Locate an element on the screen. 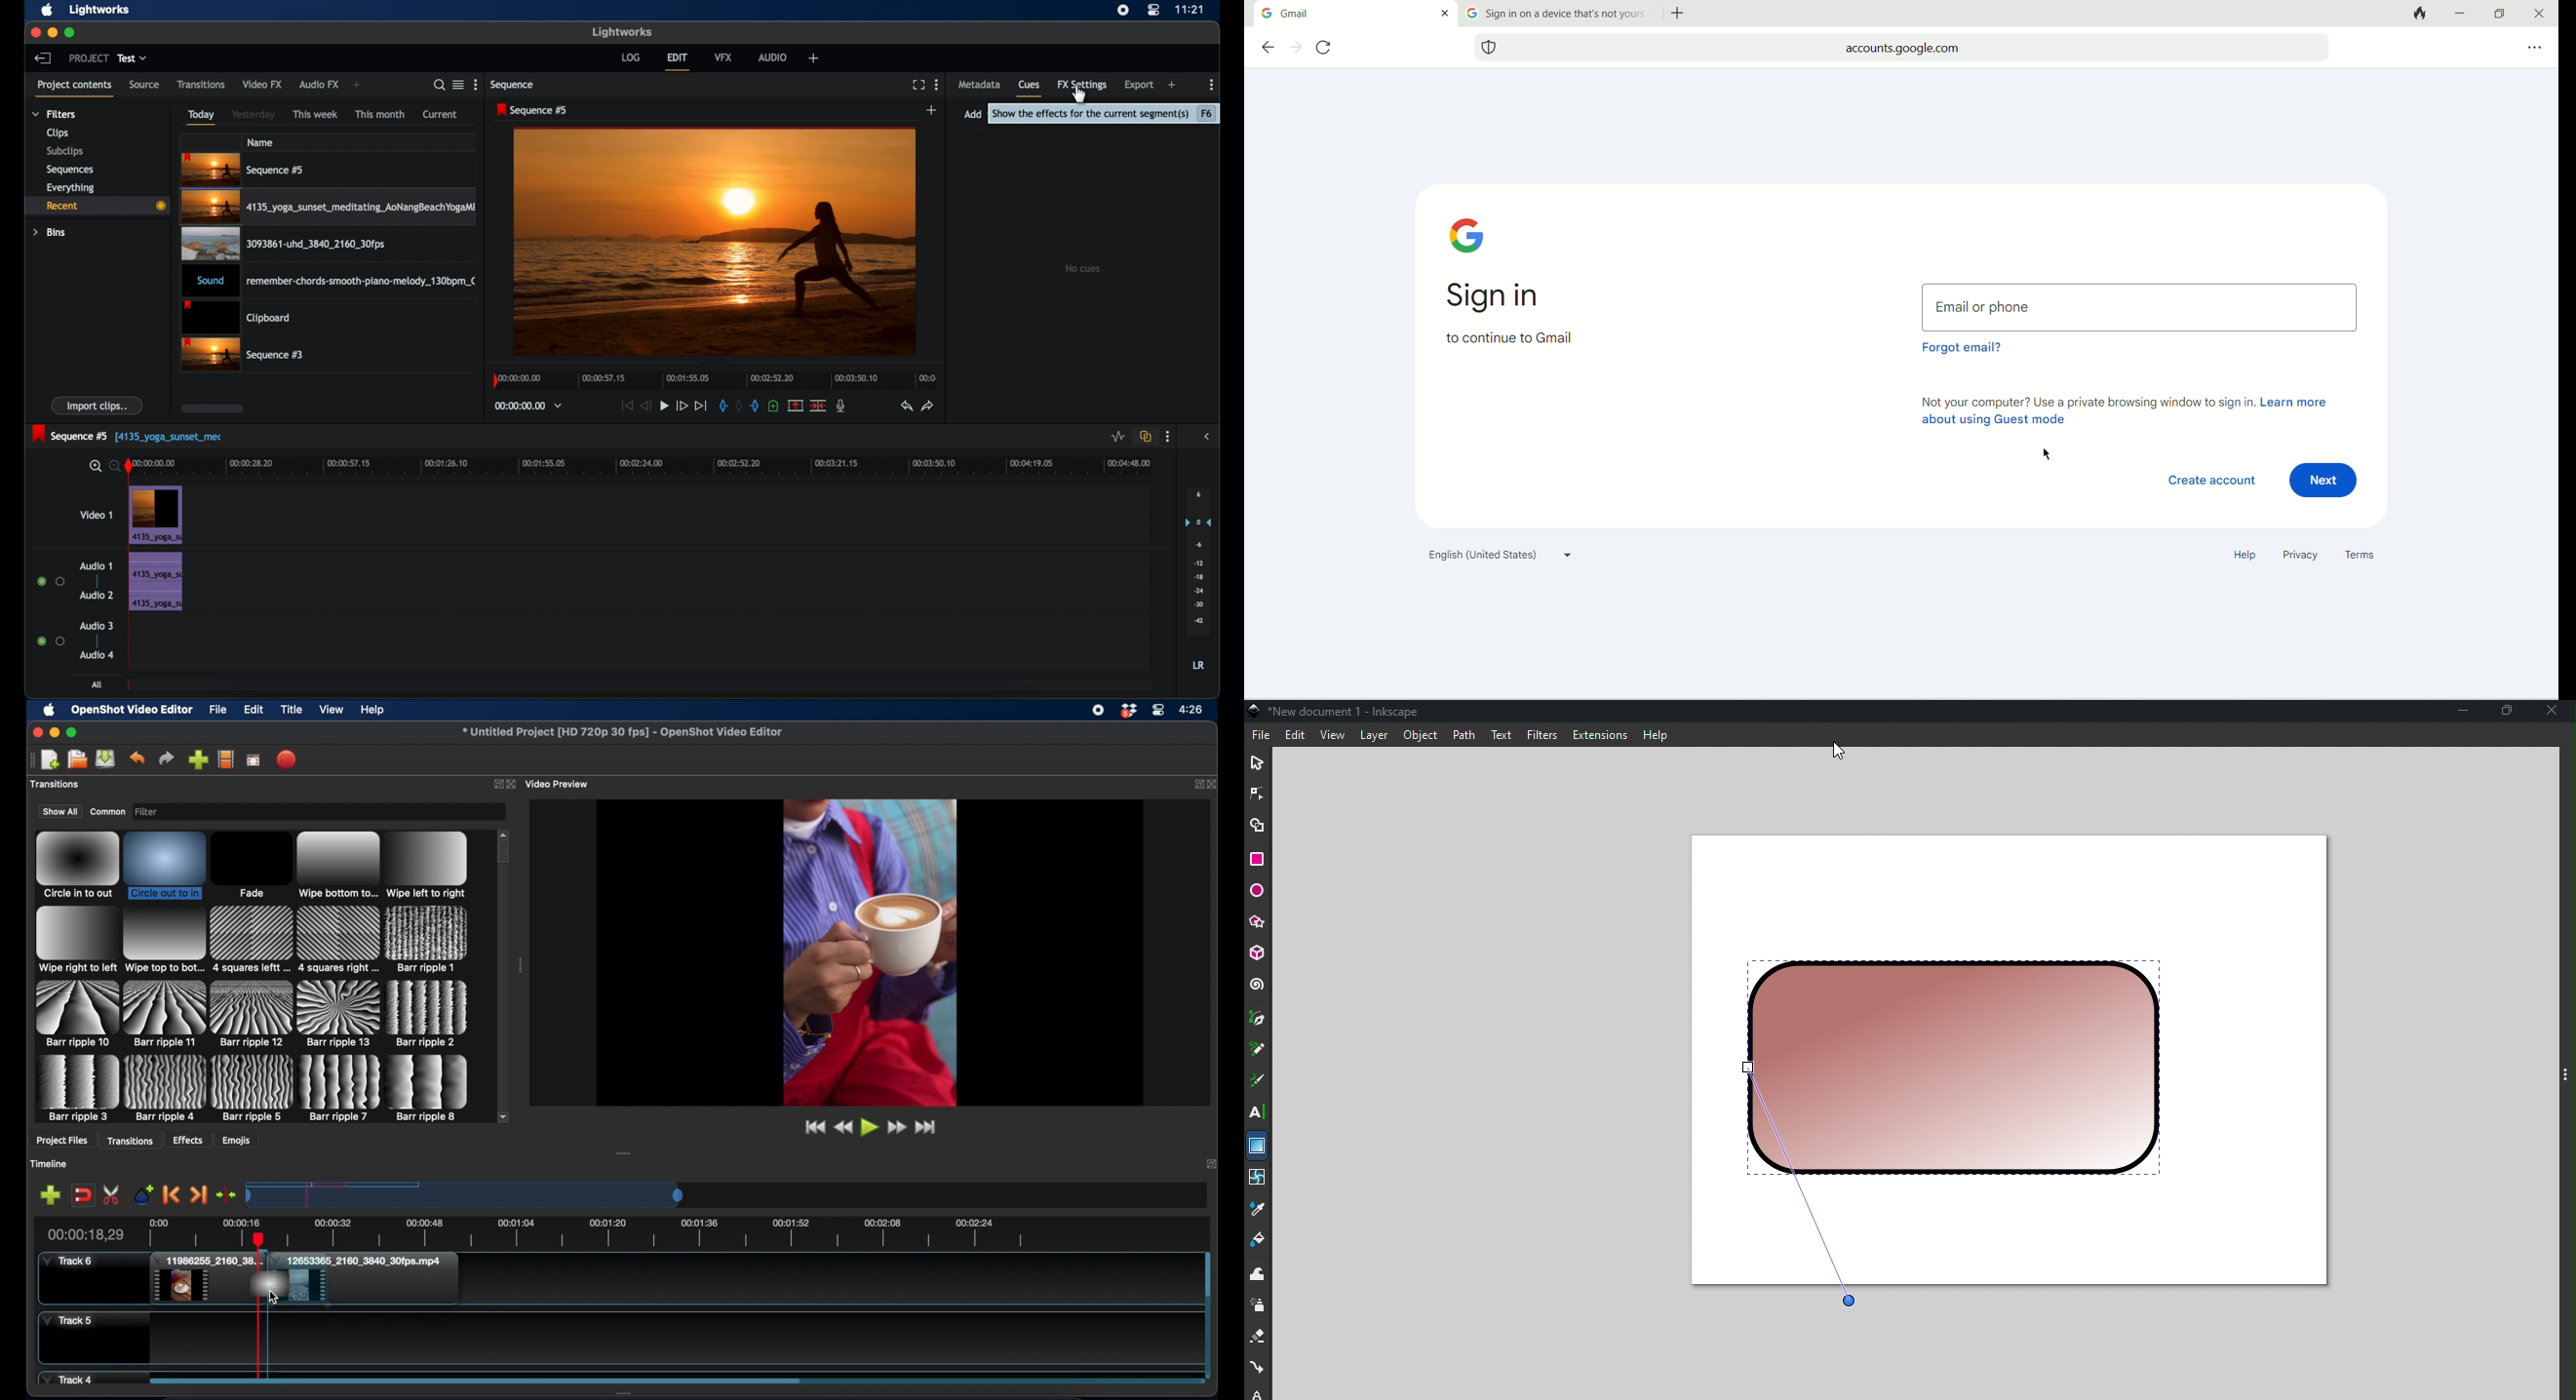 The height and width of the screenshot is (1400, 2576). cursor is located at coordinates (259, 1241).